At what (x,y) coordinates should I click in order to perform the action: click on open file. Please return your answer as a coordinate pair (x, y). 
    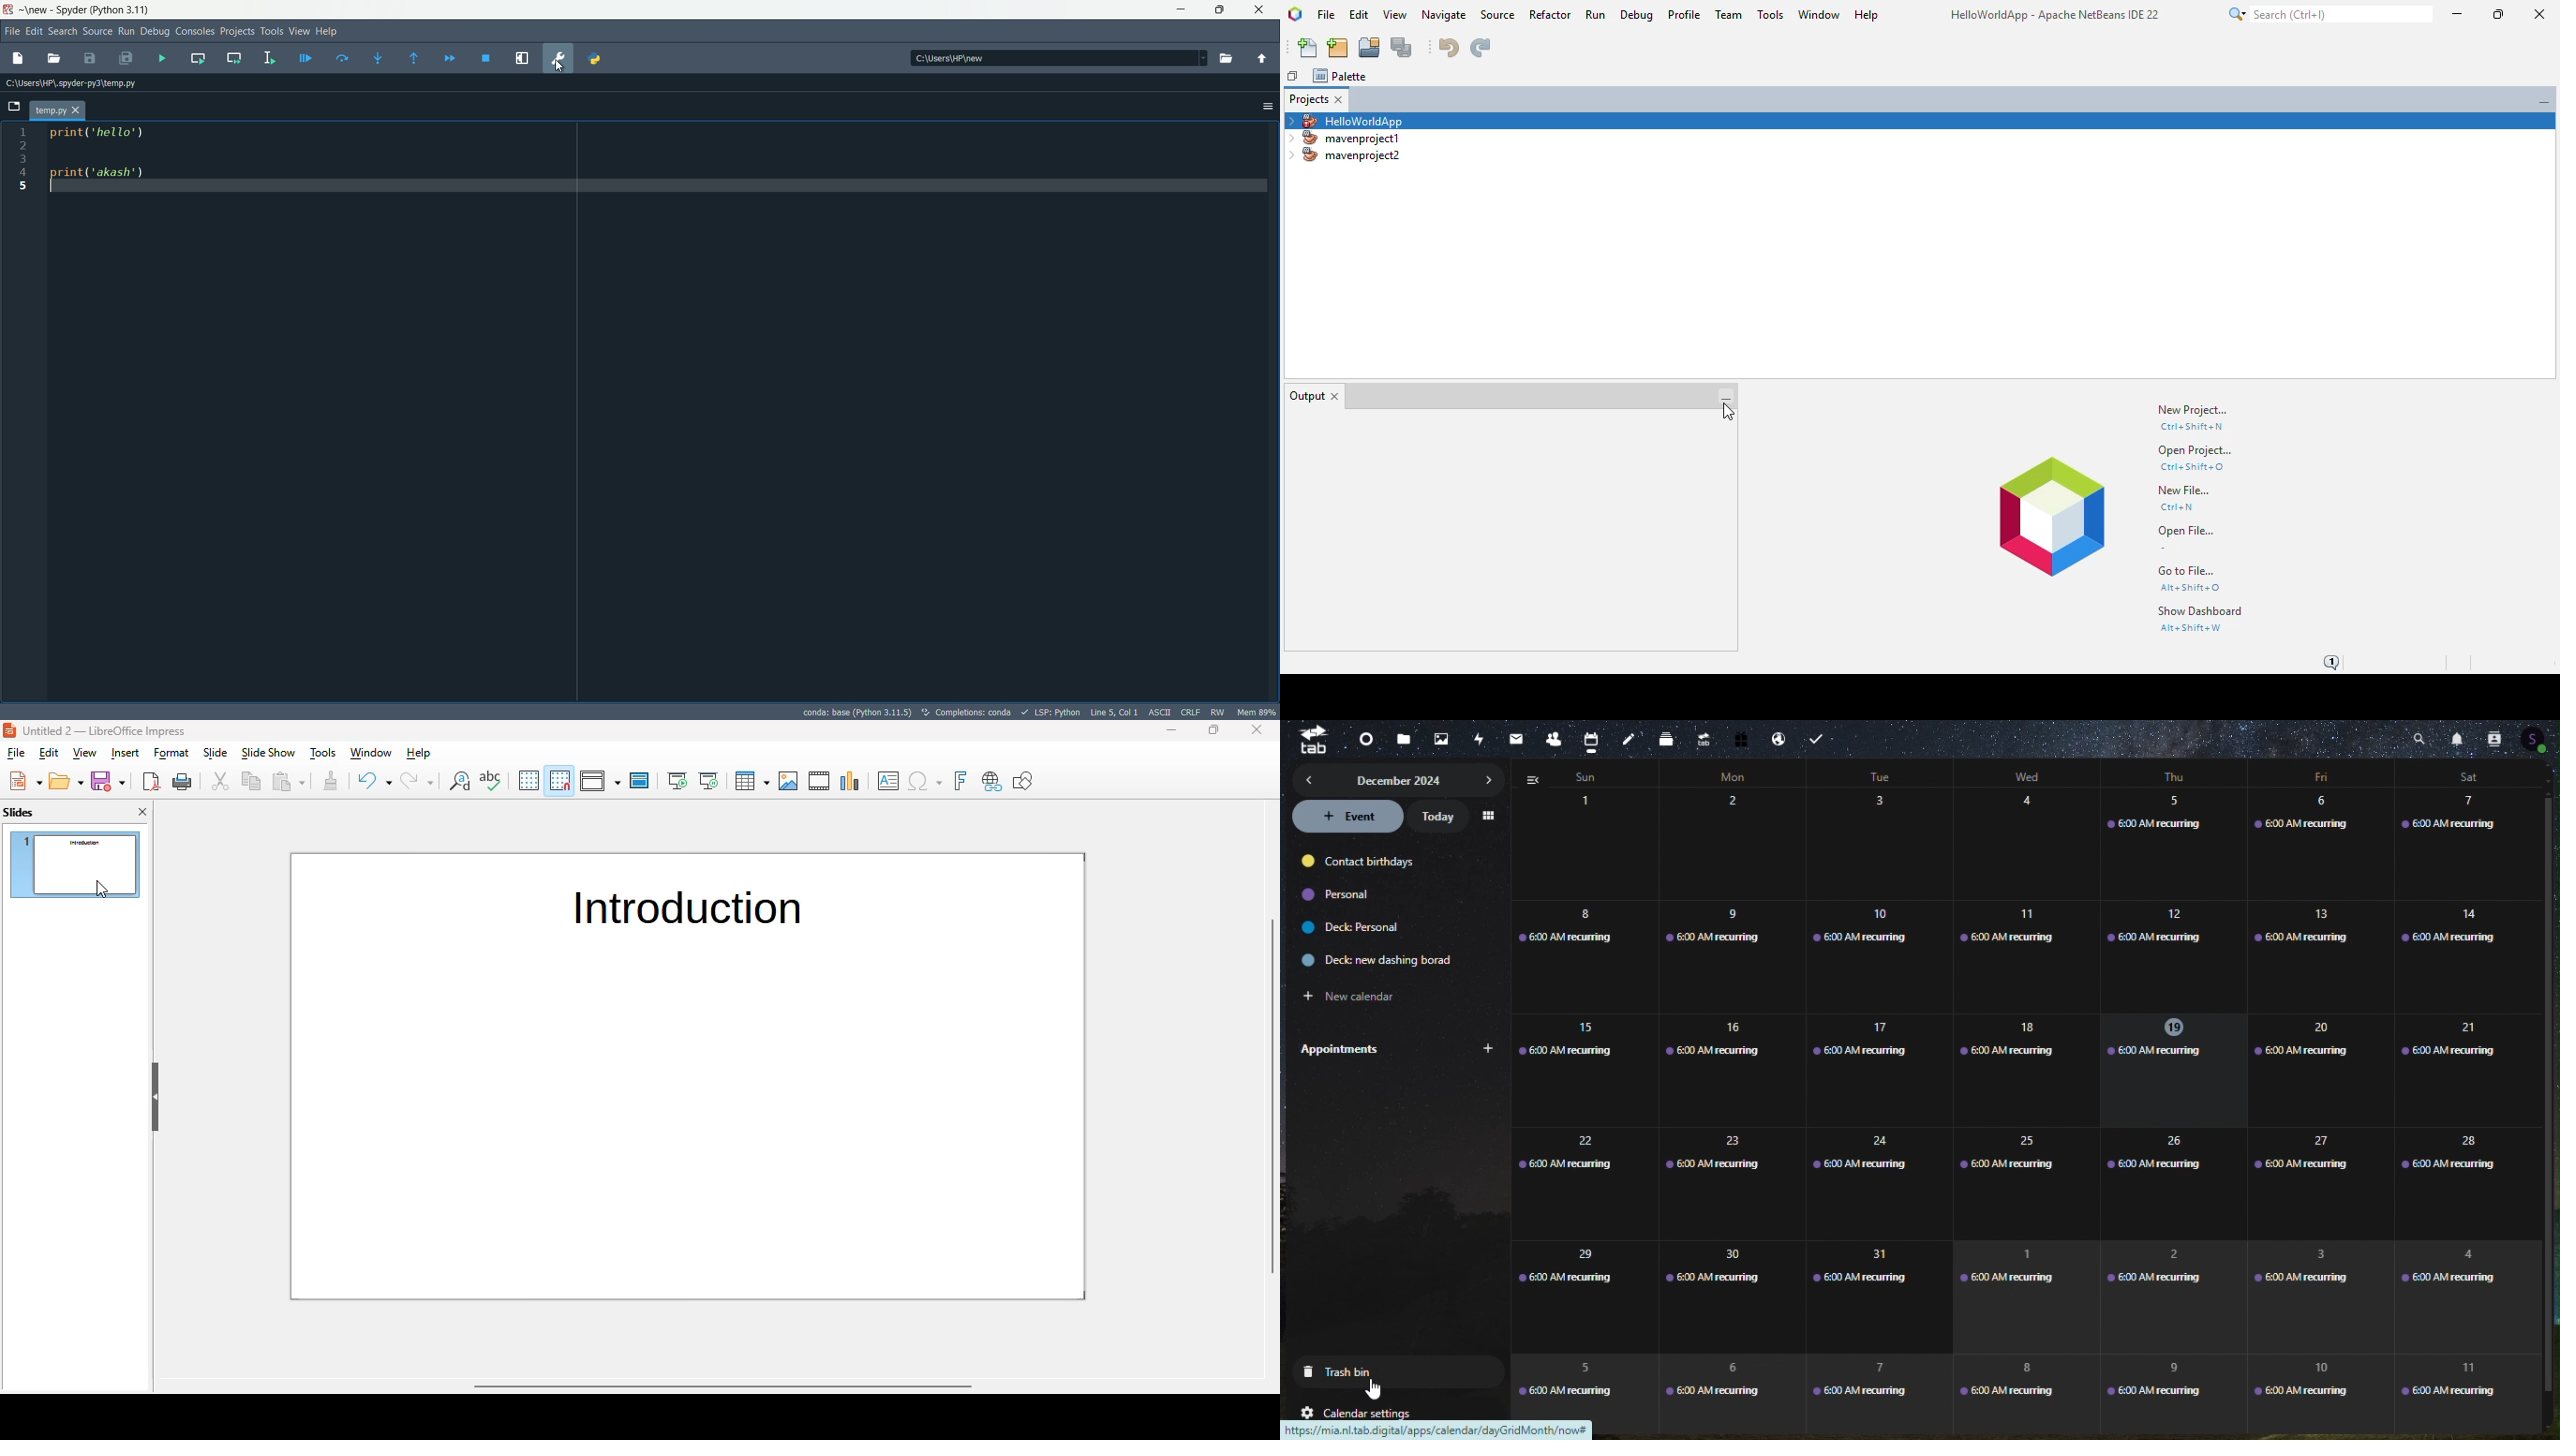
    Looking at the image, I should click on (53, 59).